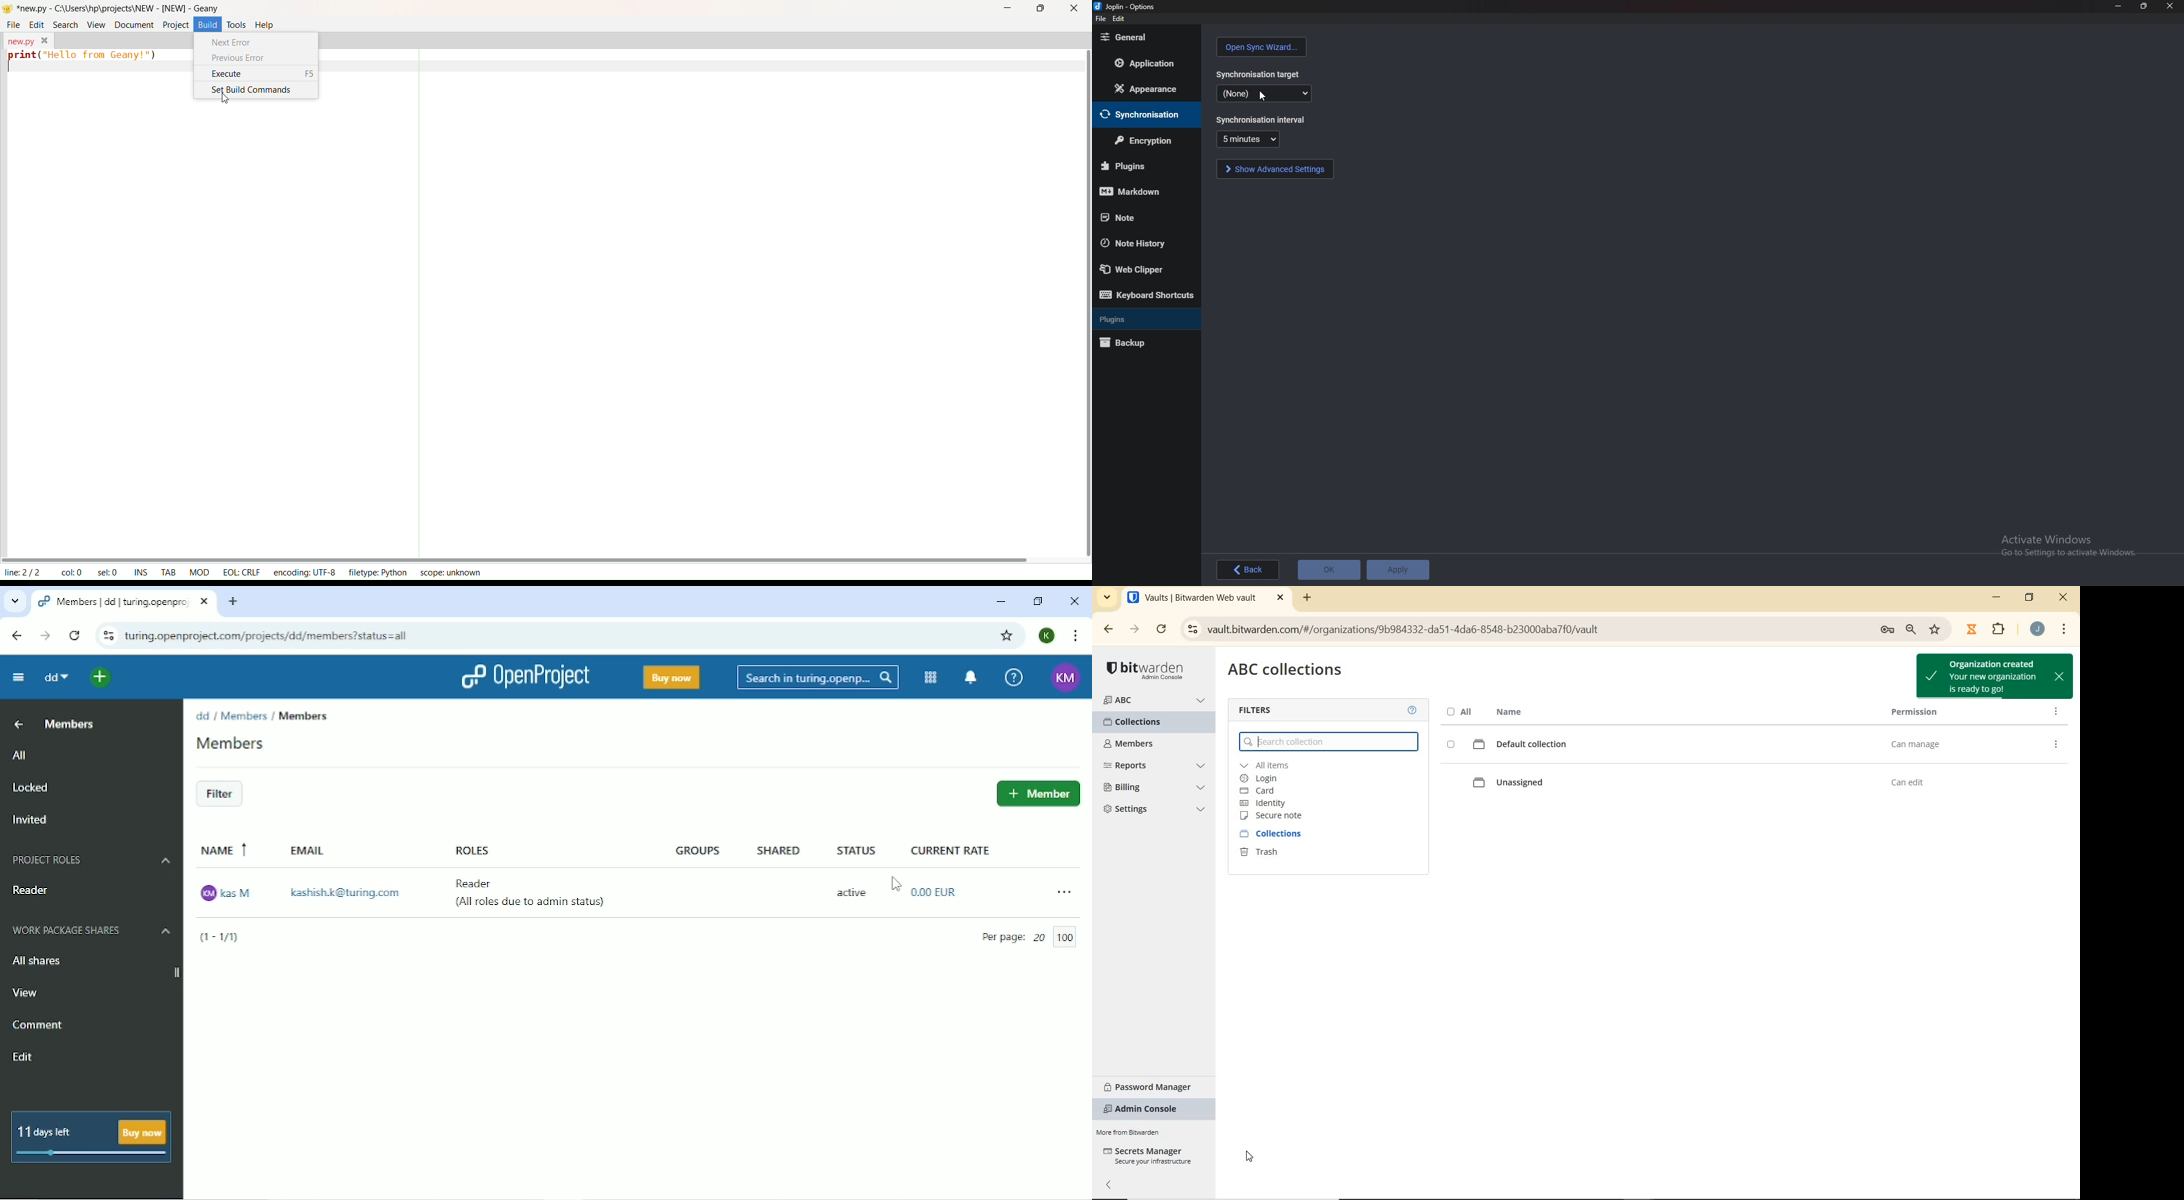  Describe the element at coordinates (98, 679) in the screenshot. I see `Open quick add me` at that location.